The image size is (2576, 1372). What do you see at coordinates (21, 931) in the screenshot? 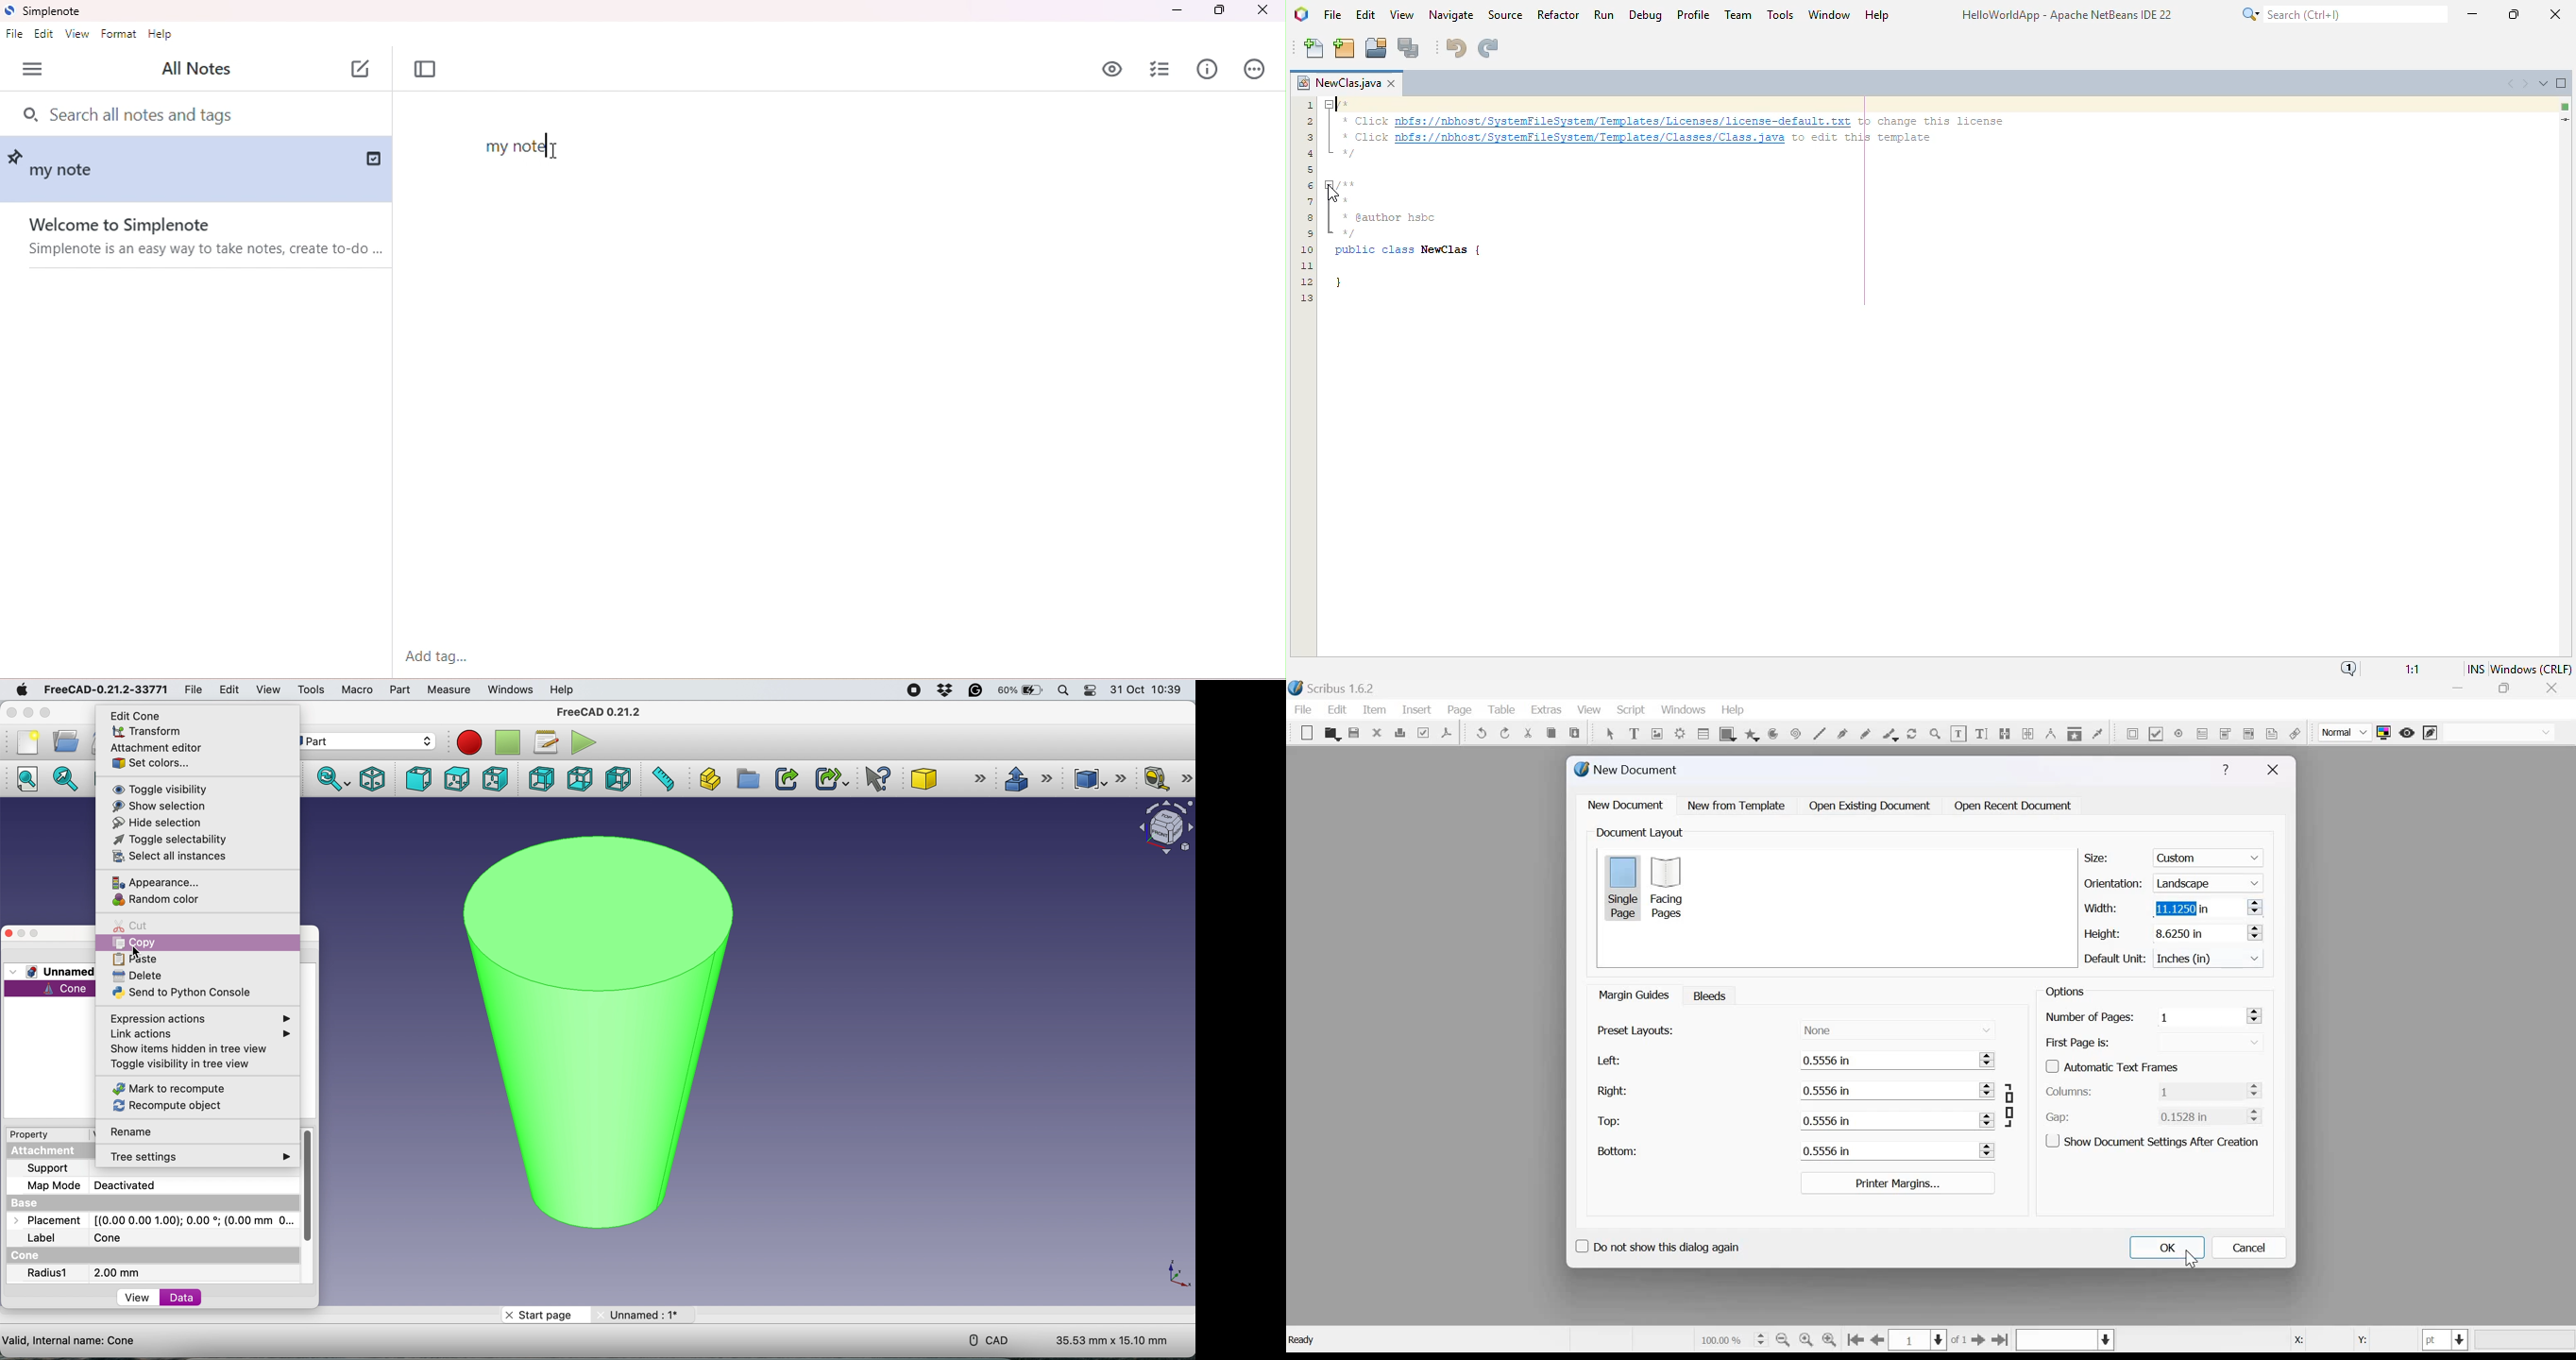
I see `minimise` at bounding box center [21, 931].